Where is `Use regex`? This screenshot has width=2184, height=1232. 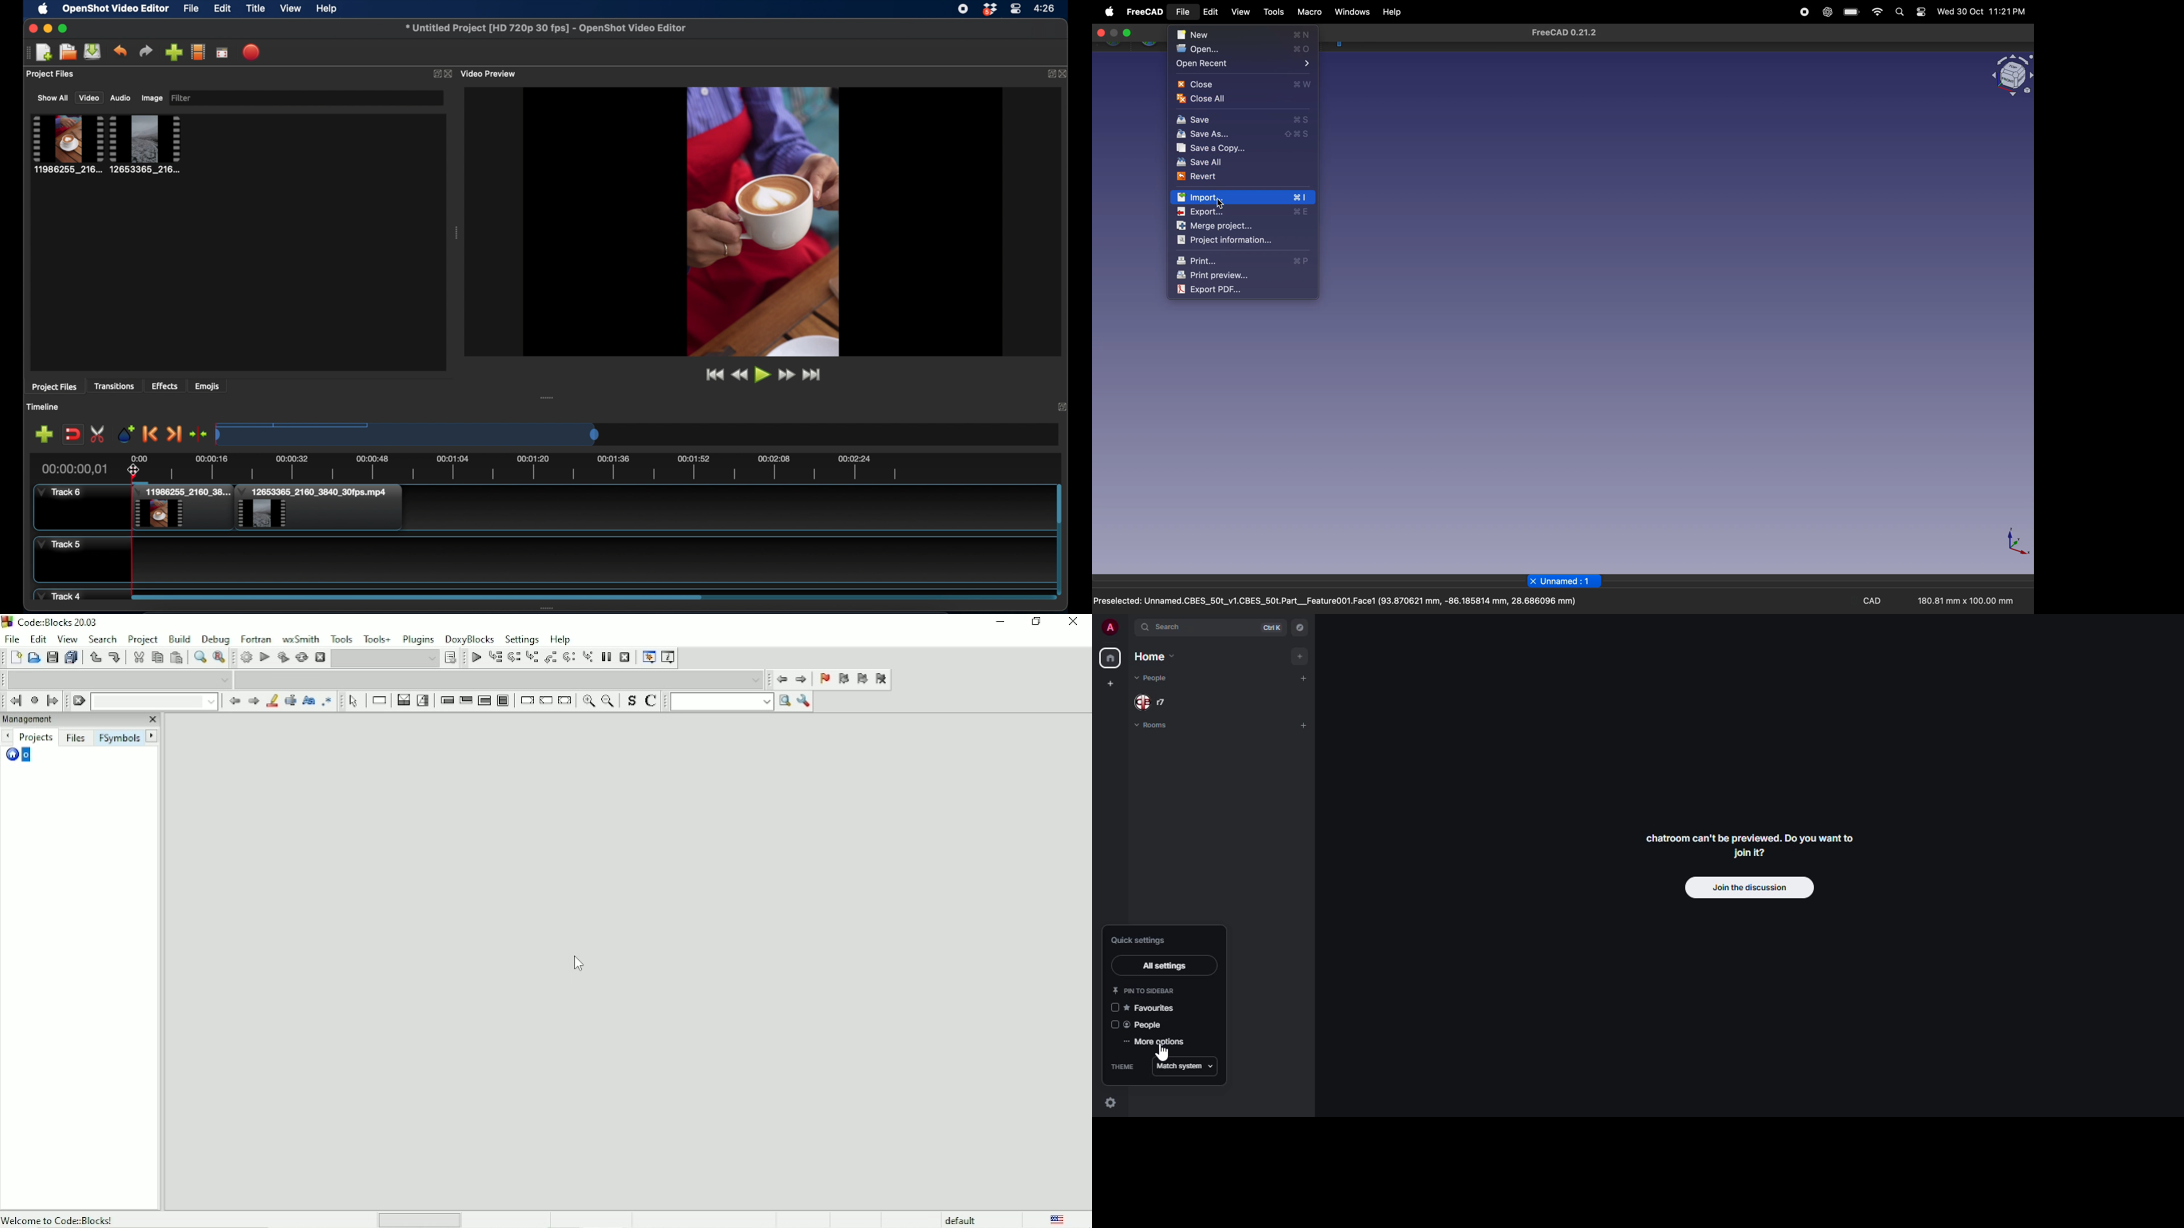
Use regex is located at coordinates (326, 701).